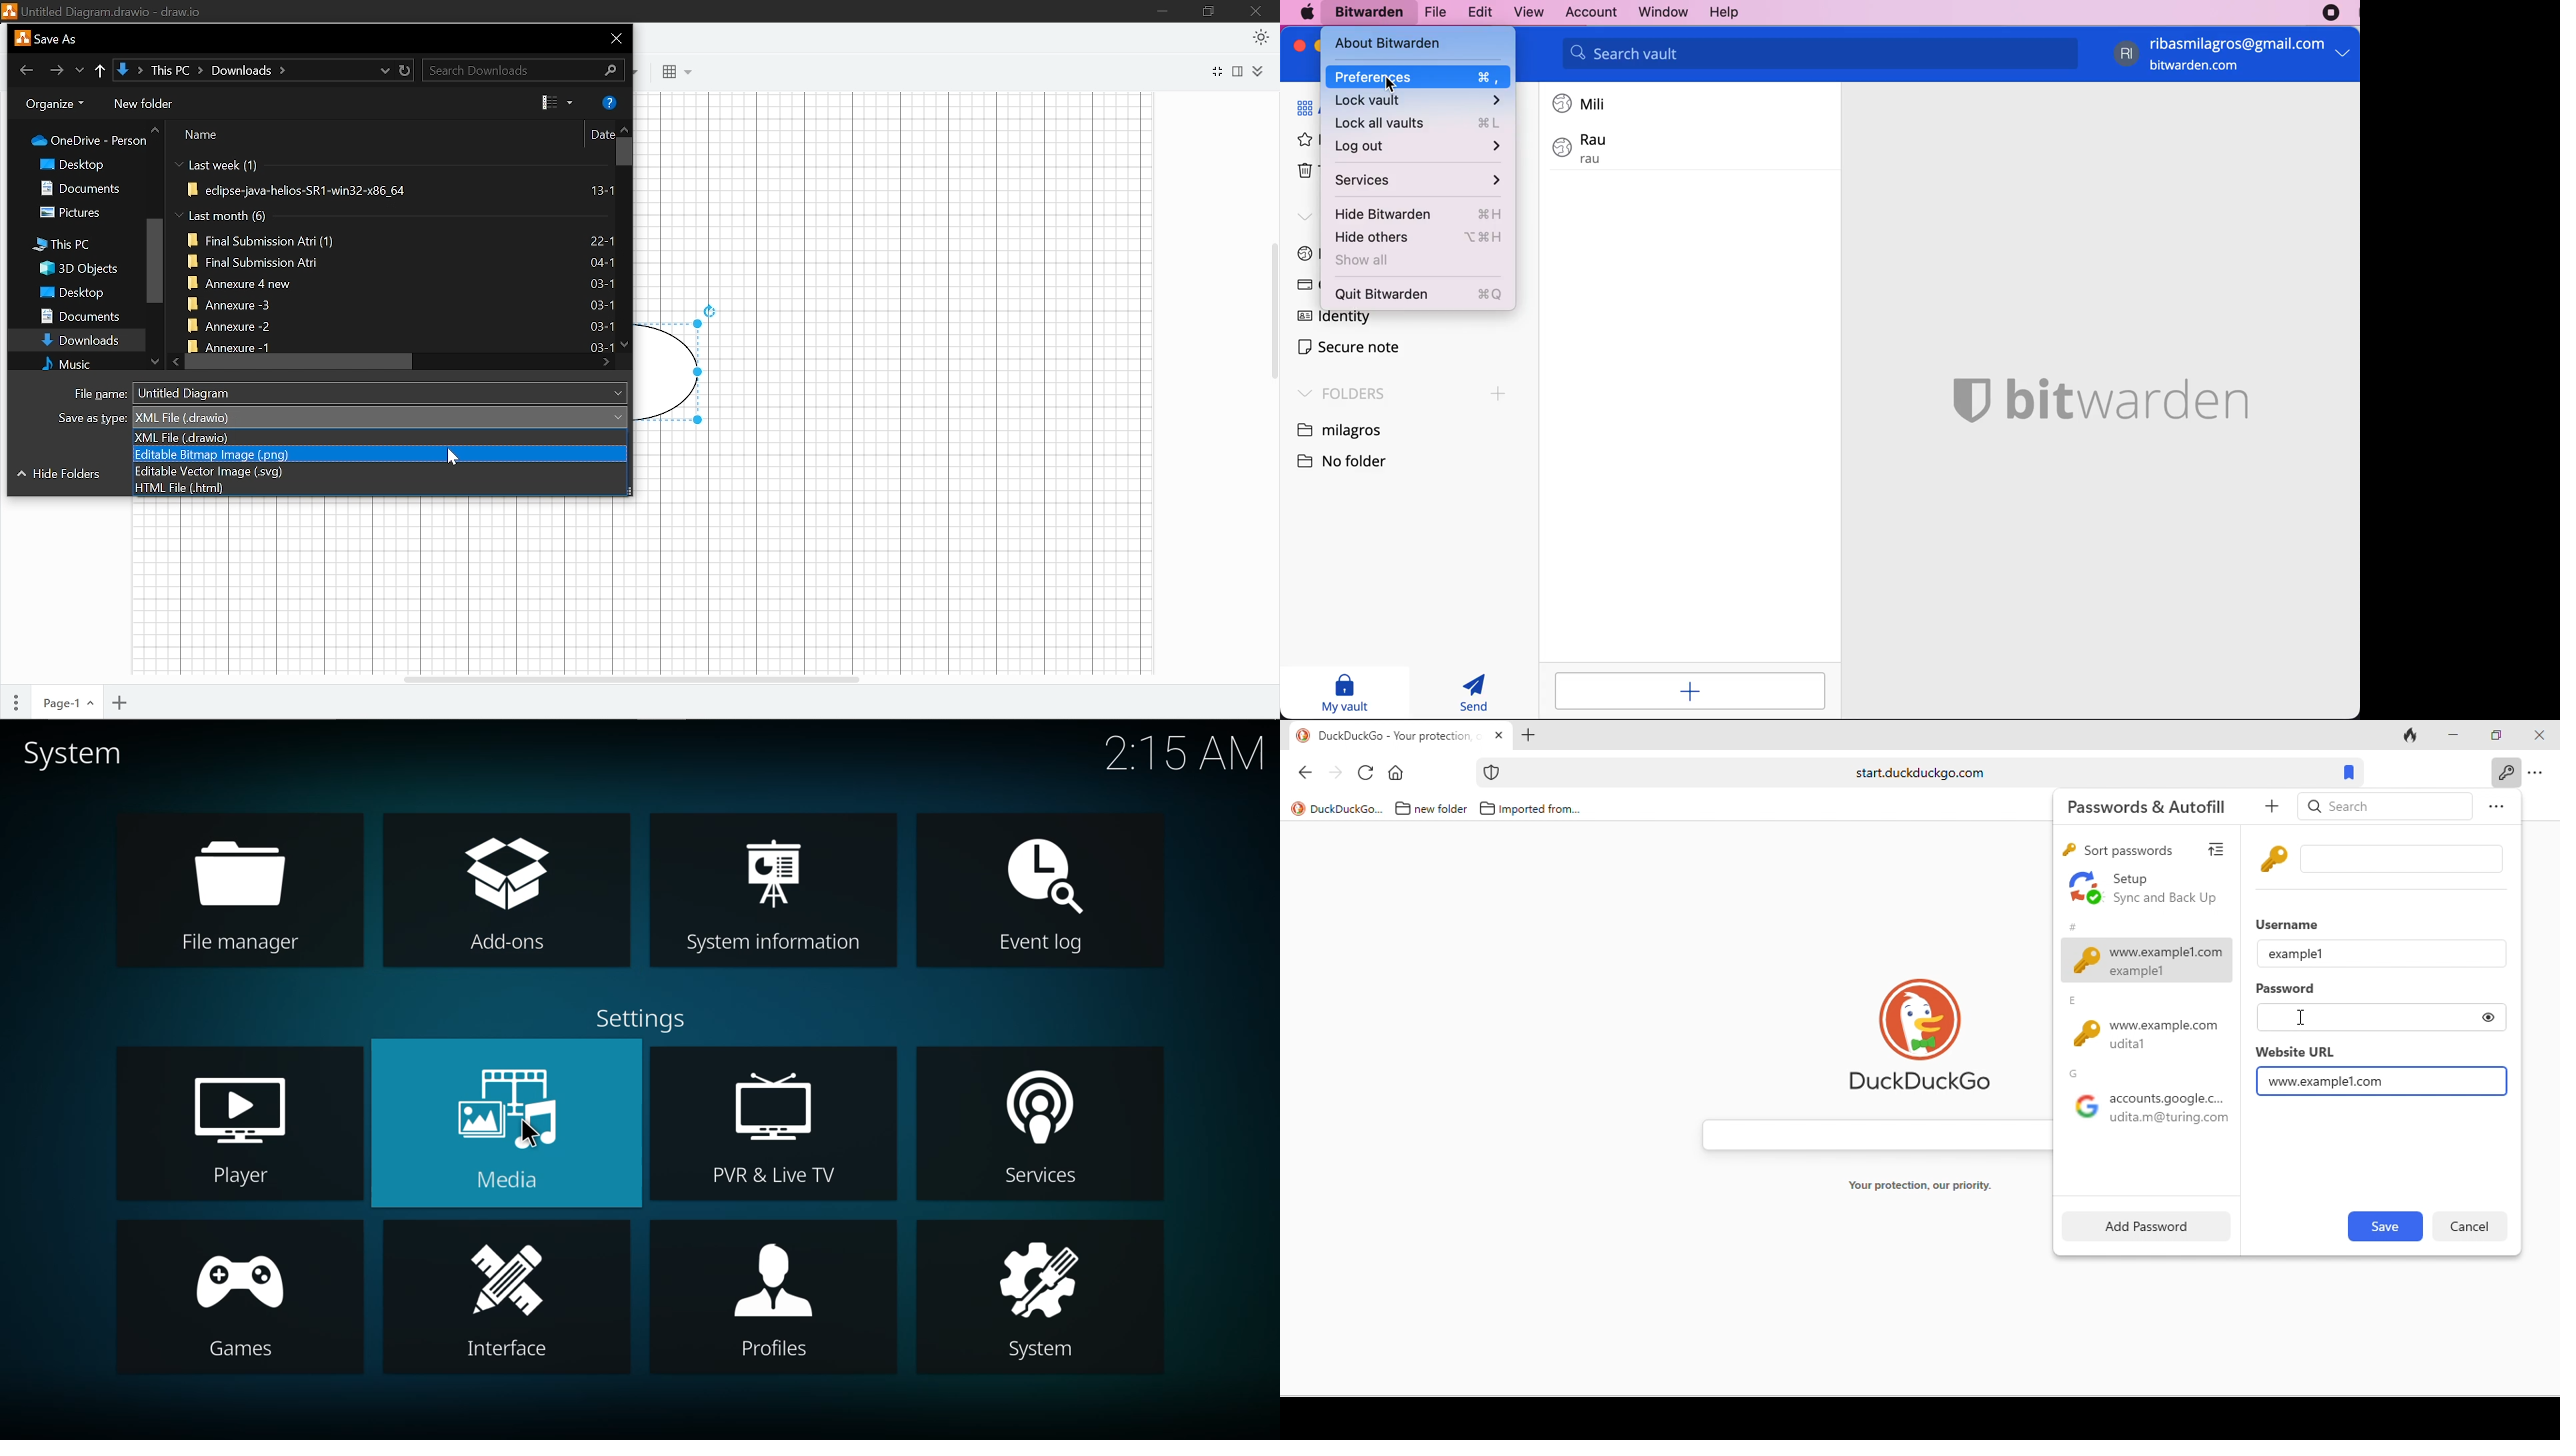 This screenshot has height=1456, width=2576. What do you see at coordinates (1370, 261) in the screenshot?
I see `show all` at bounding box center [1370, 261].